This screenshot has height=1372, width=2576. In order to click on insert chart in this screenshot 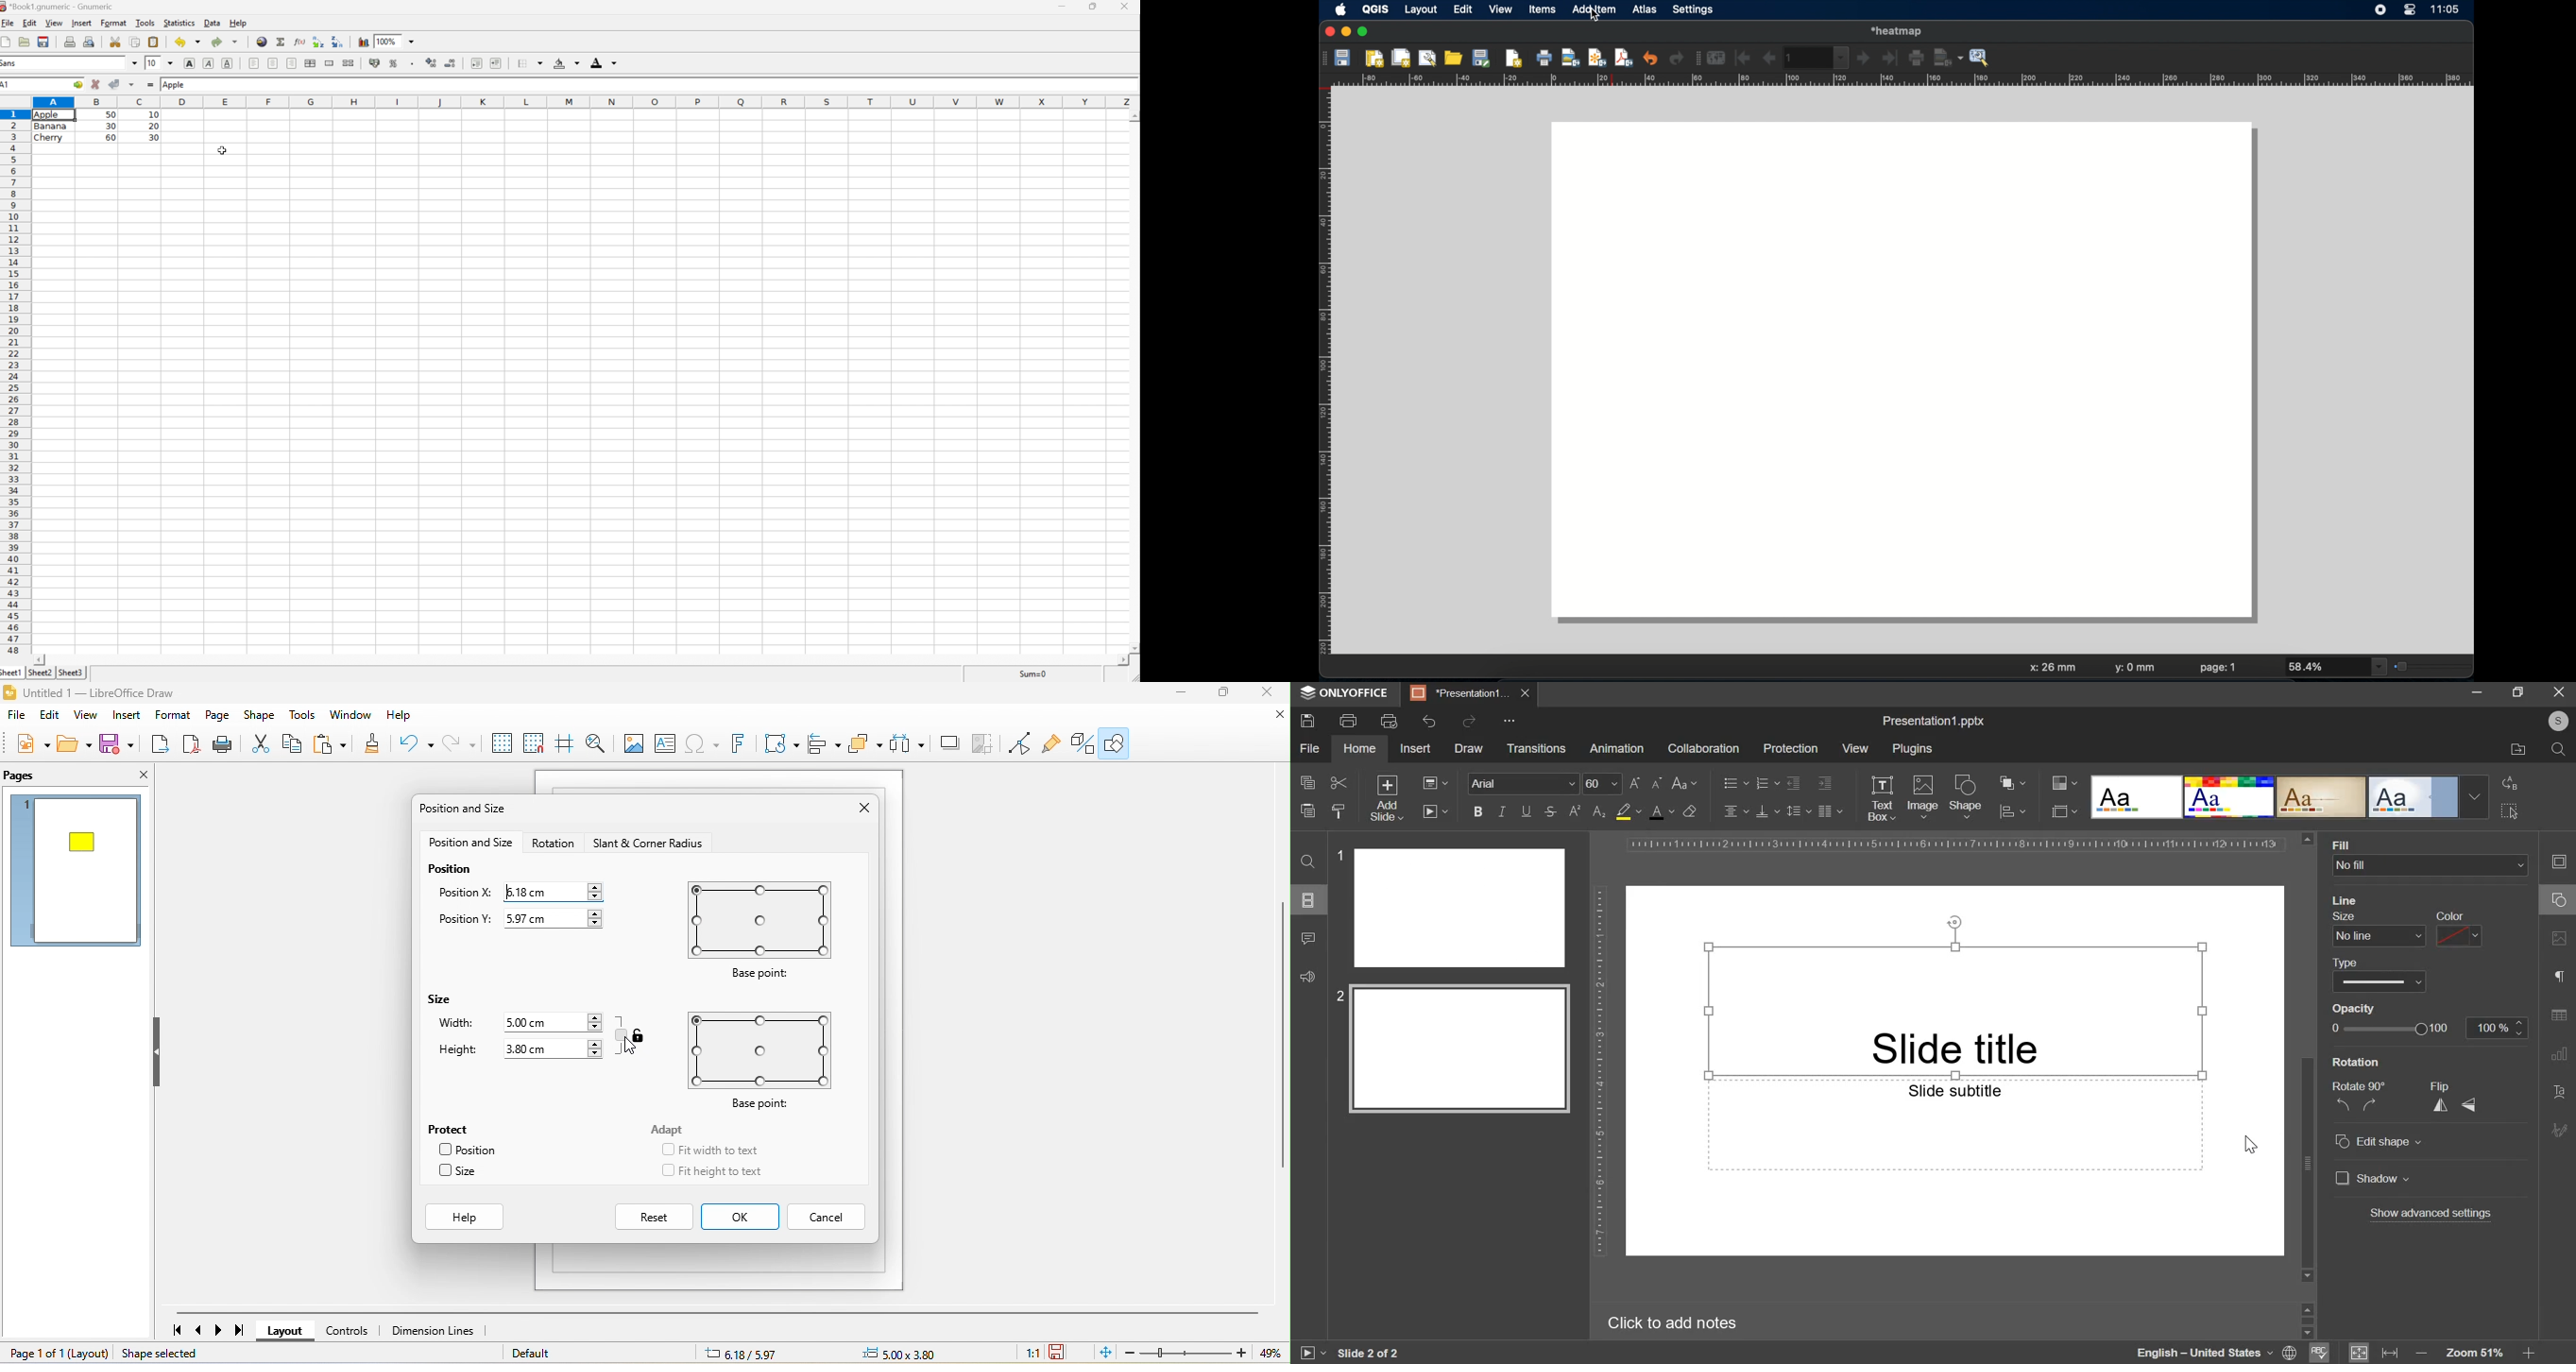, I will do `click(364, 41)`.